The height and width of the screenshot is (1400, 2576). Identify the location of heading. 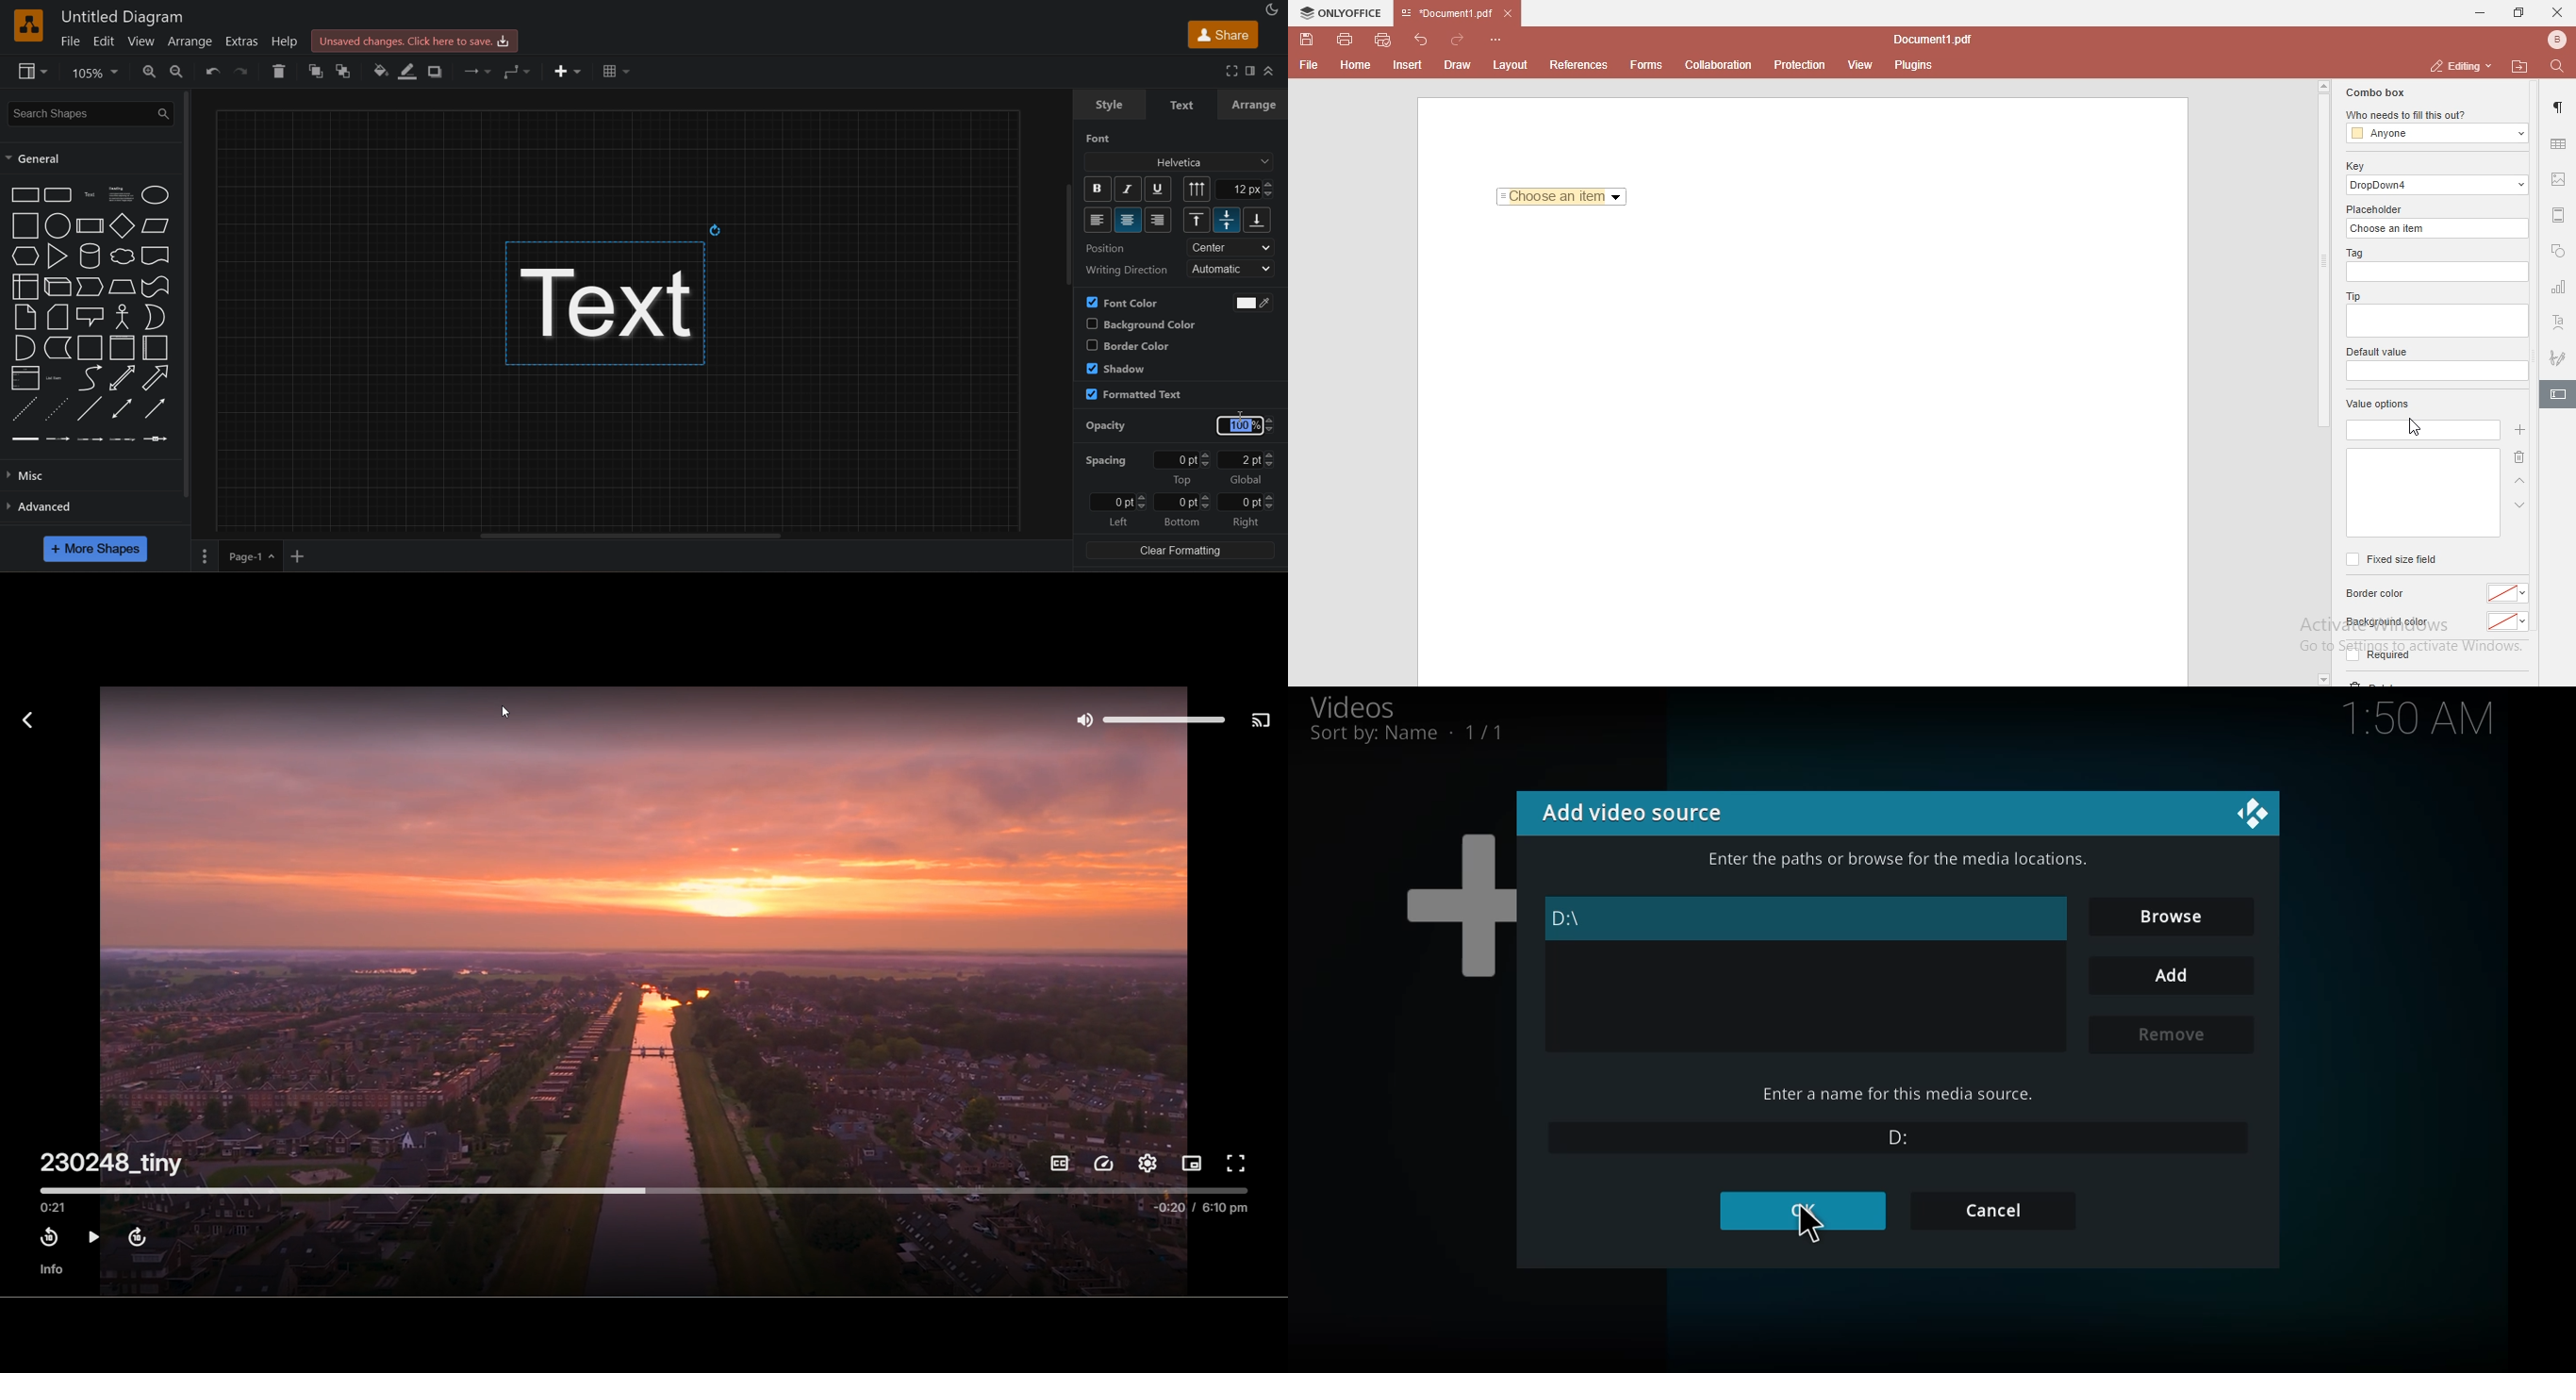
(121, 195).